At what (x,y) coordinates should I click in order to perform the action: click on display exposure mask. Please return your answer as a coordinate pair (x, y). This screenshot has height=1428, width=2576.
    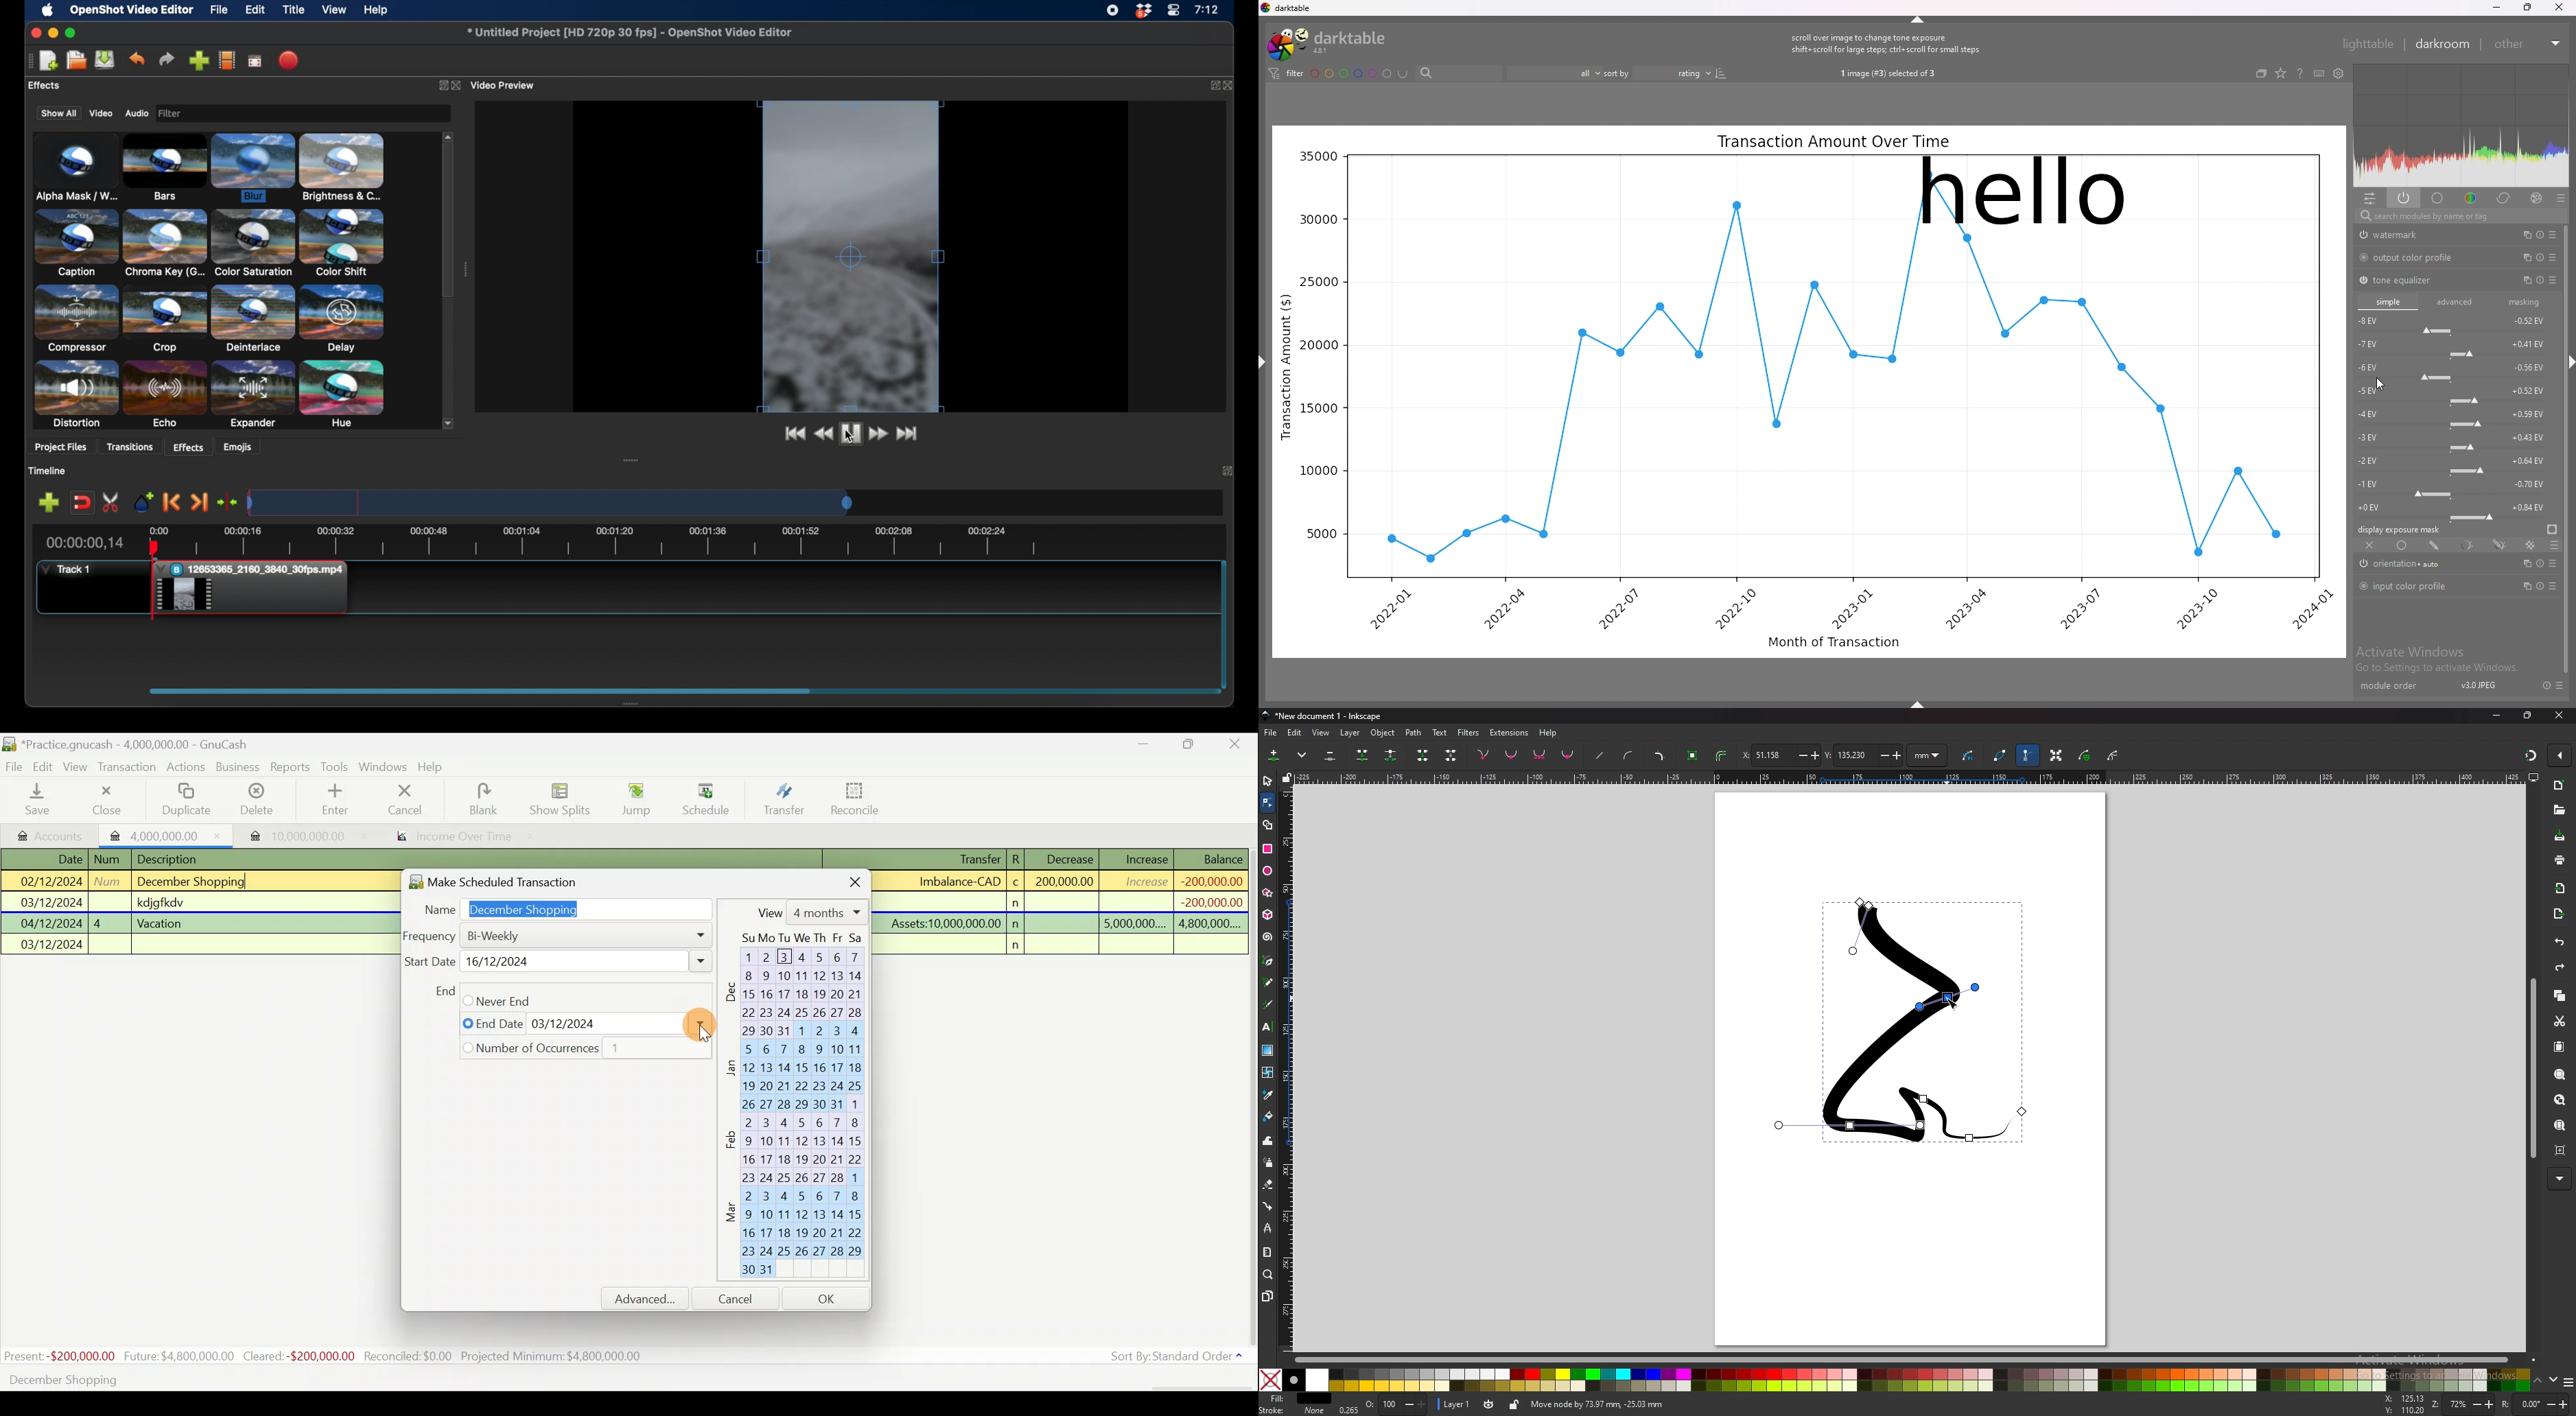
    Looking at the image, I should click on (2400, 529).